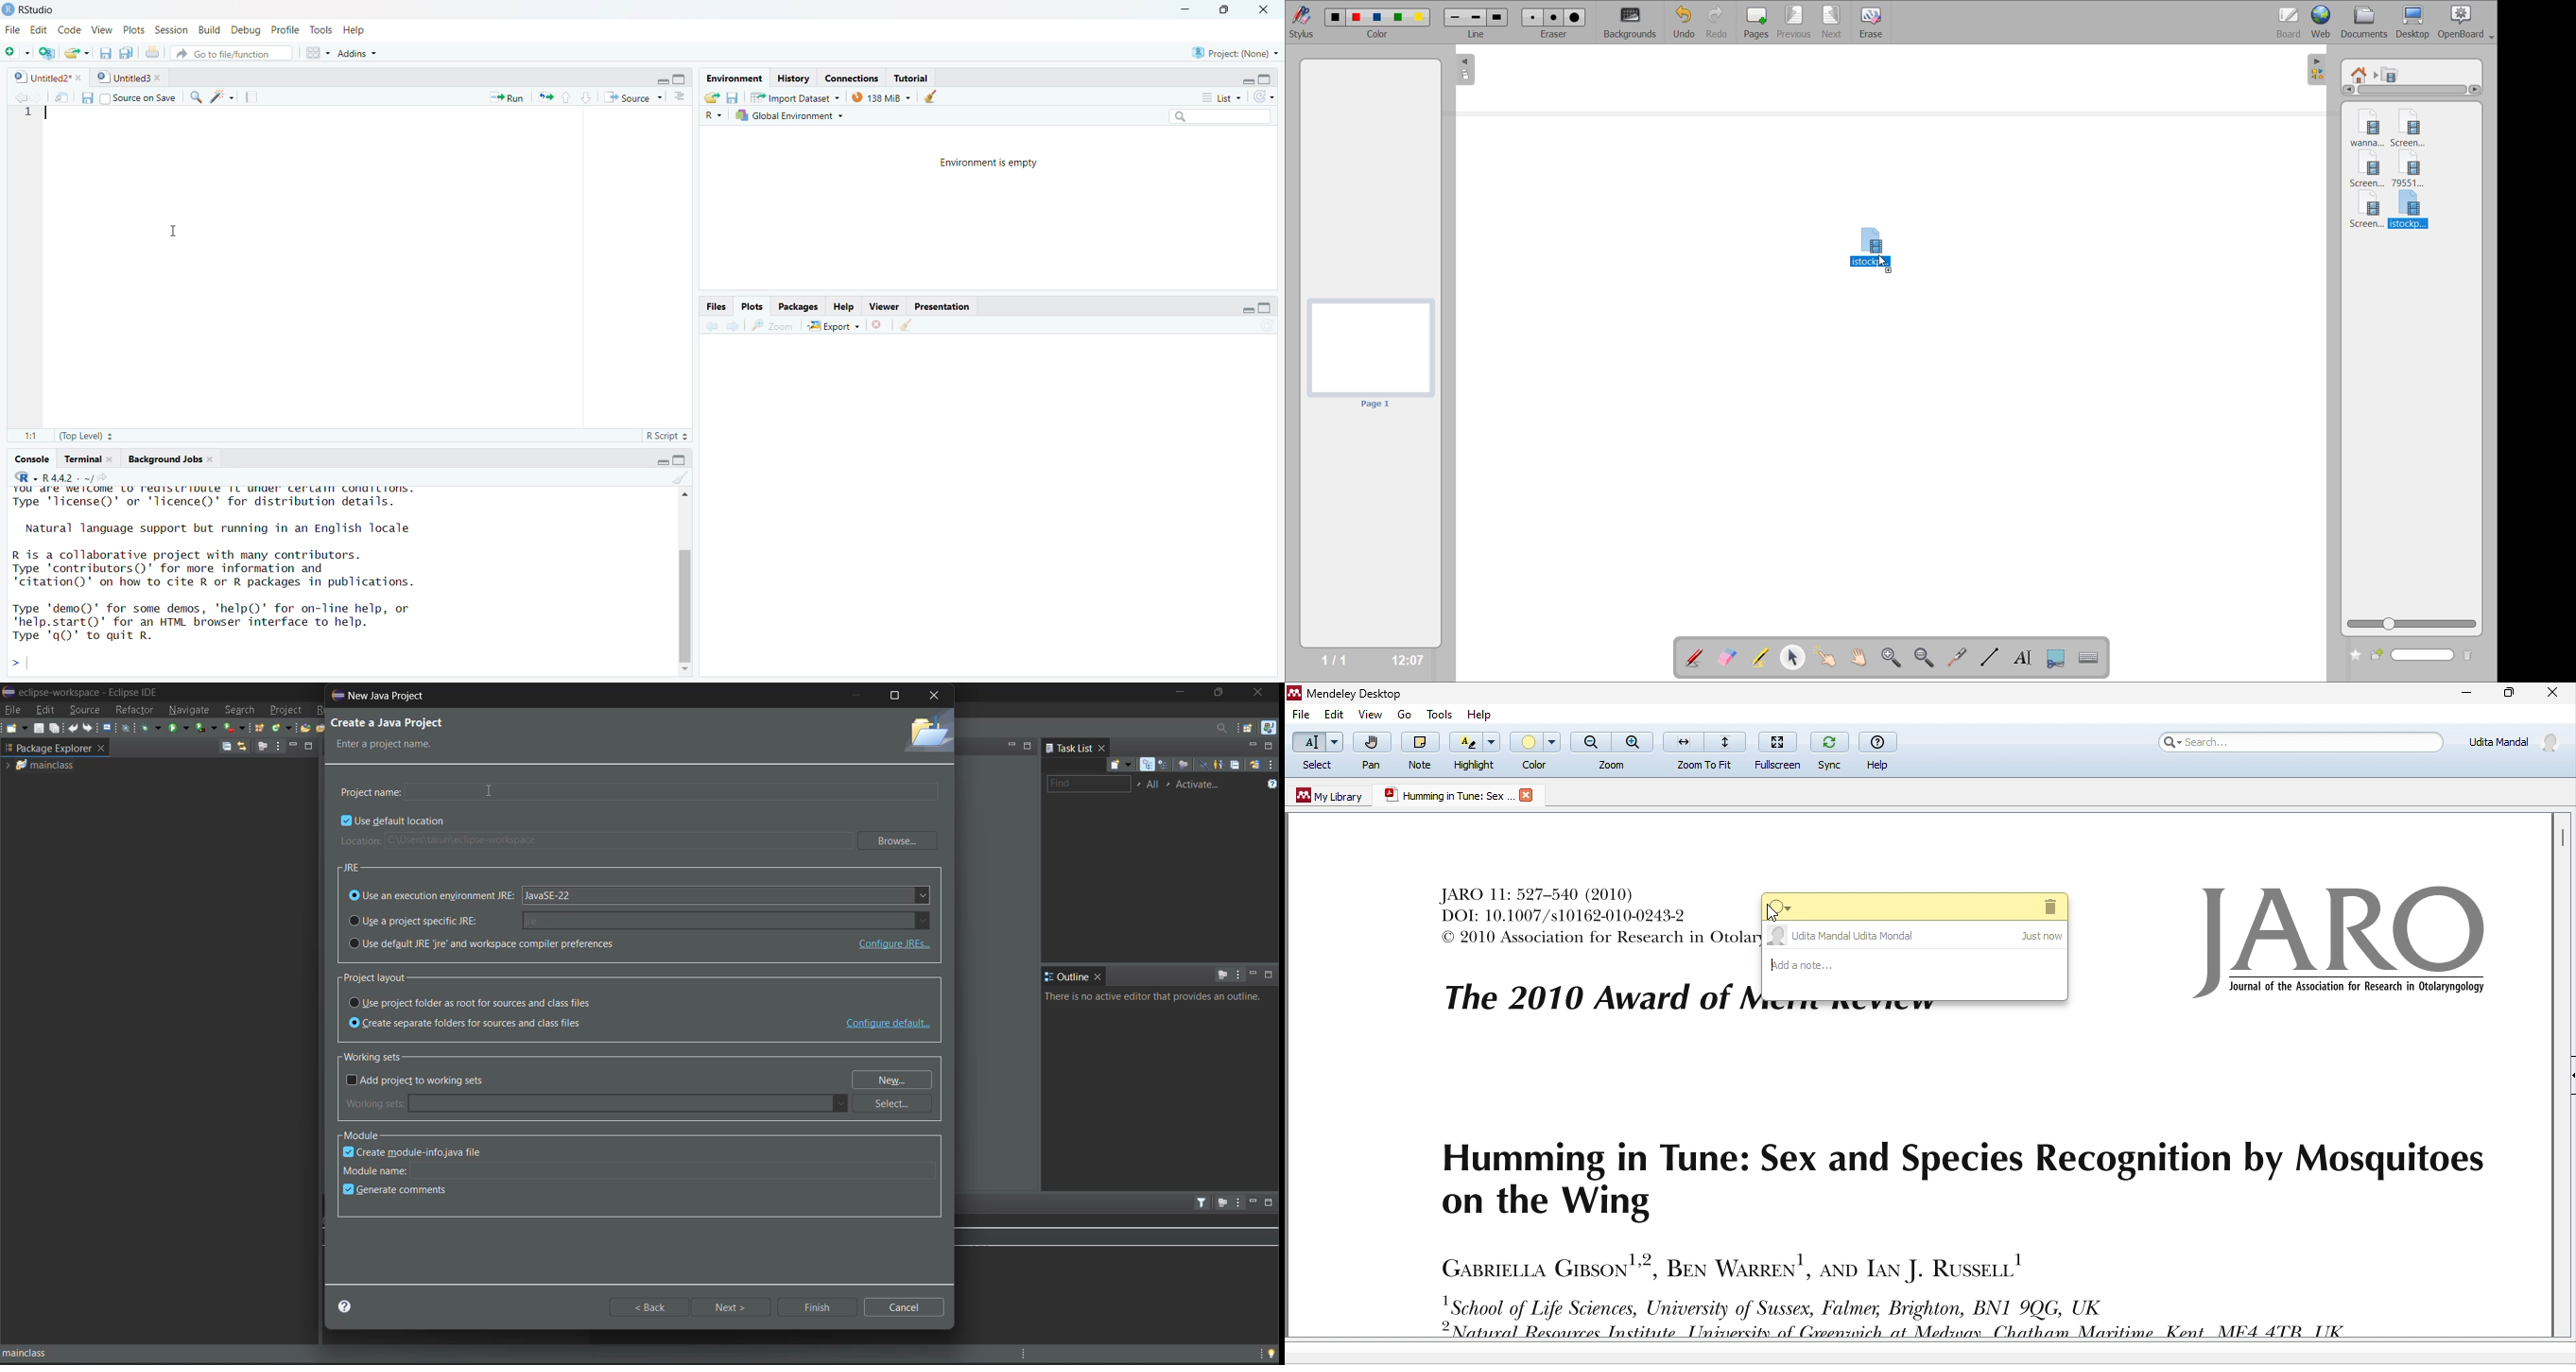 The image size is (2576, 1372). I want to click on Save workspaces, so click(736, 96).